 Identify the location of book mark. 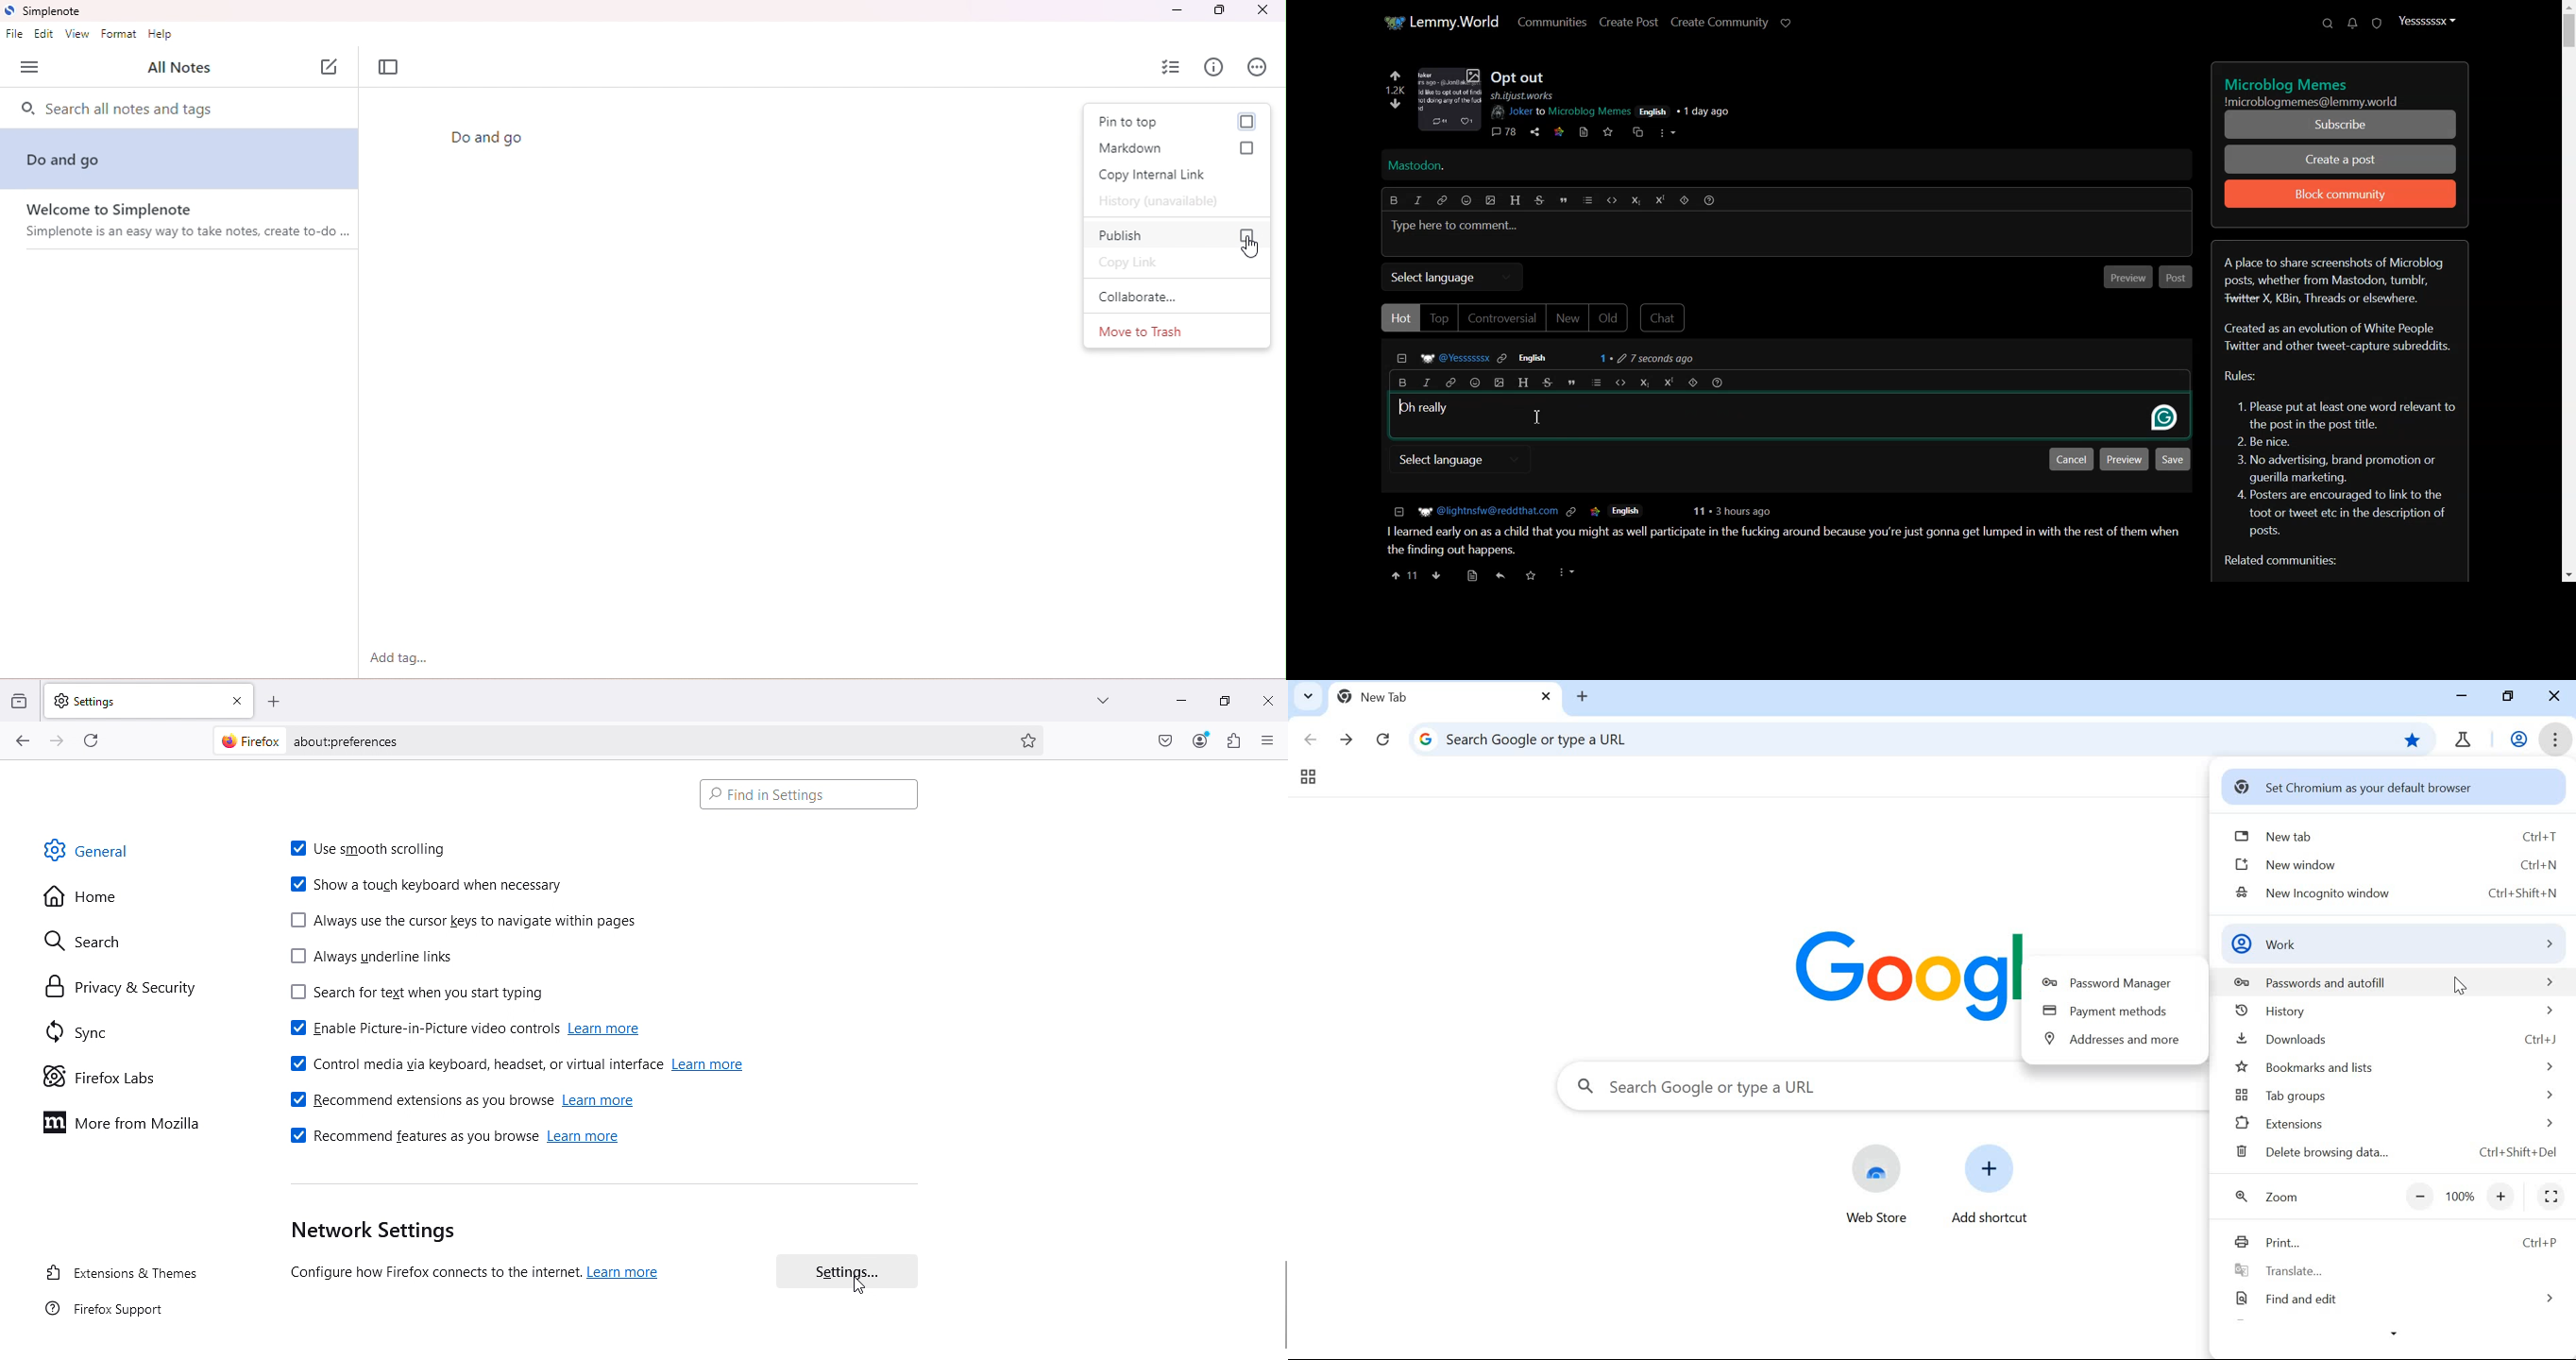
(1583, 132).